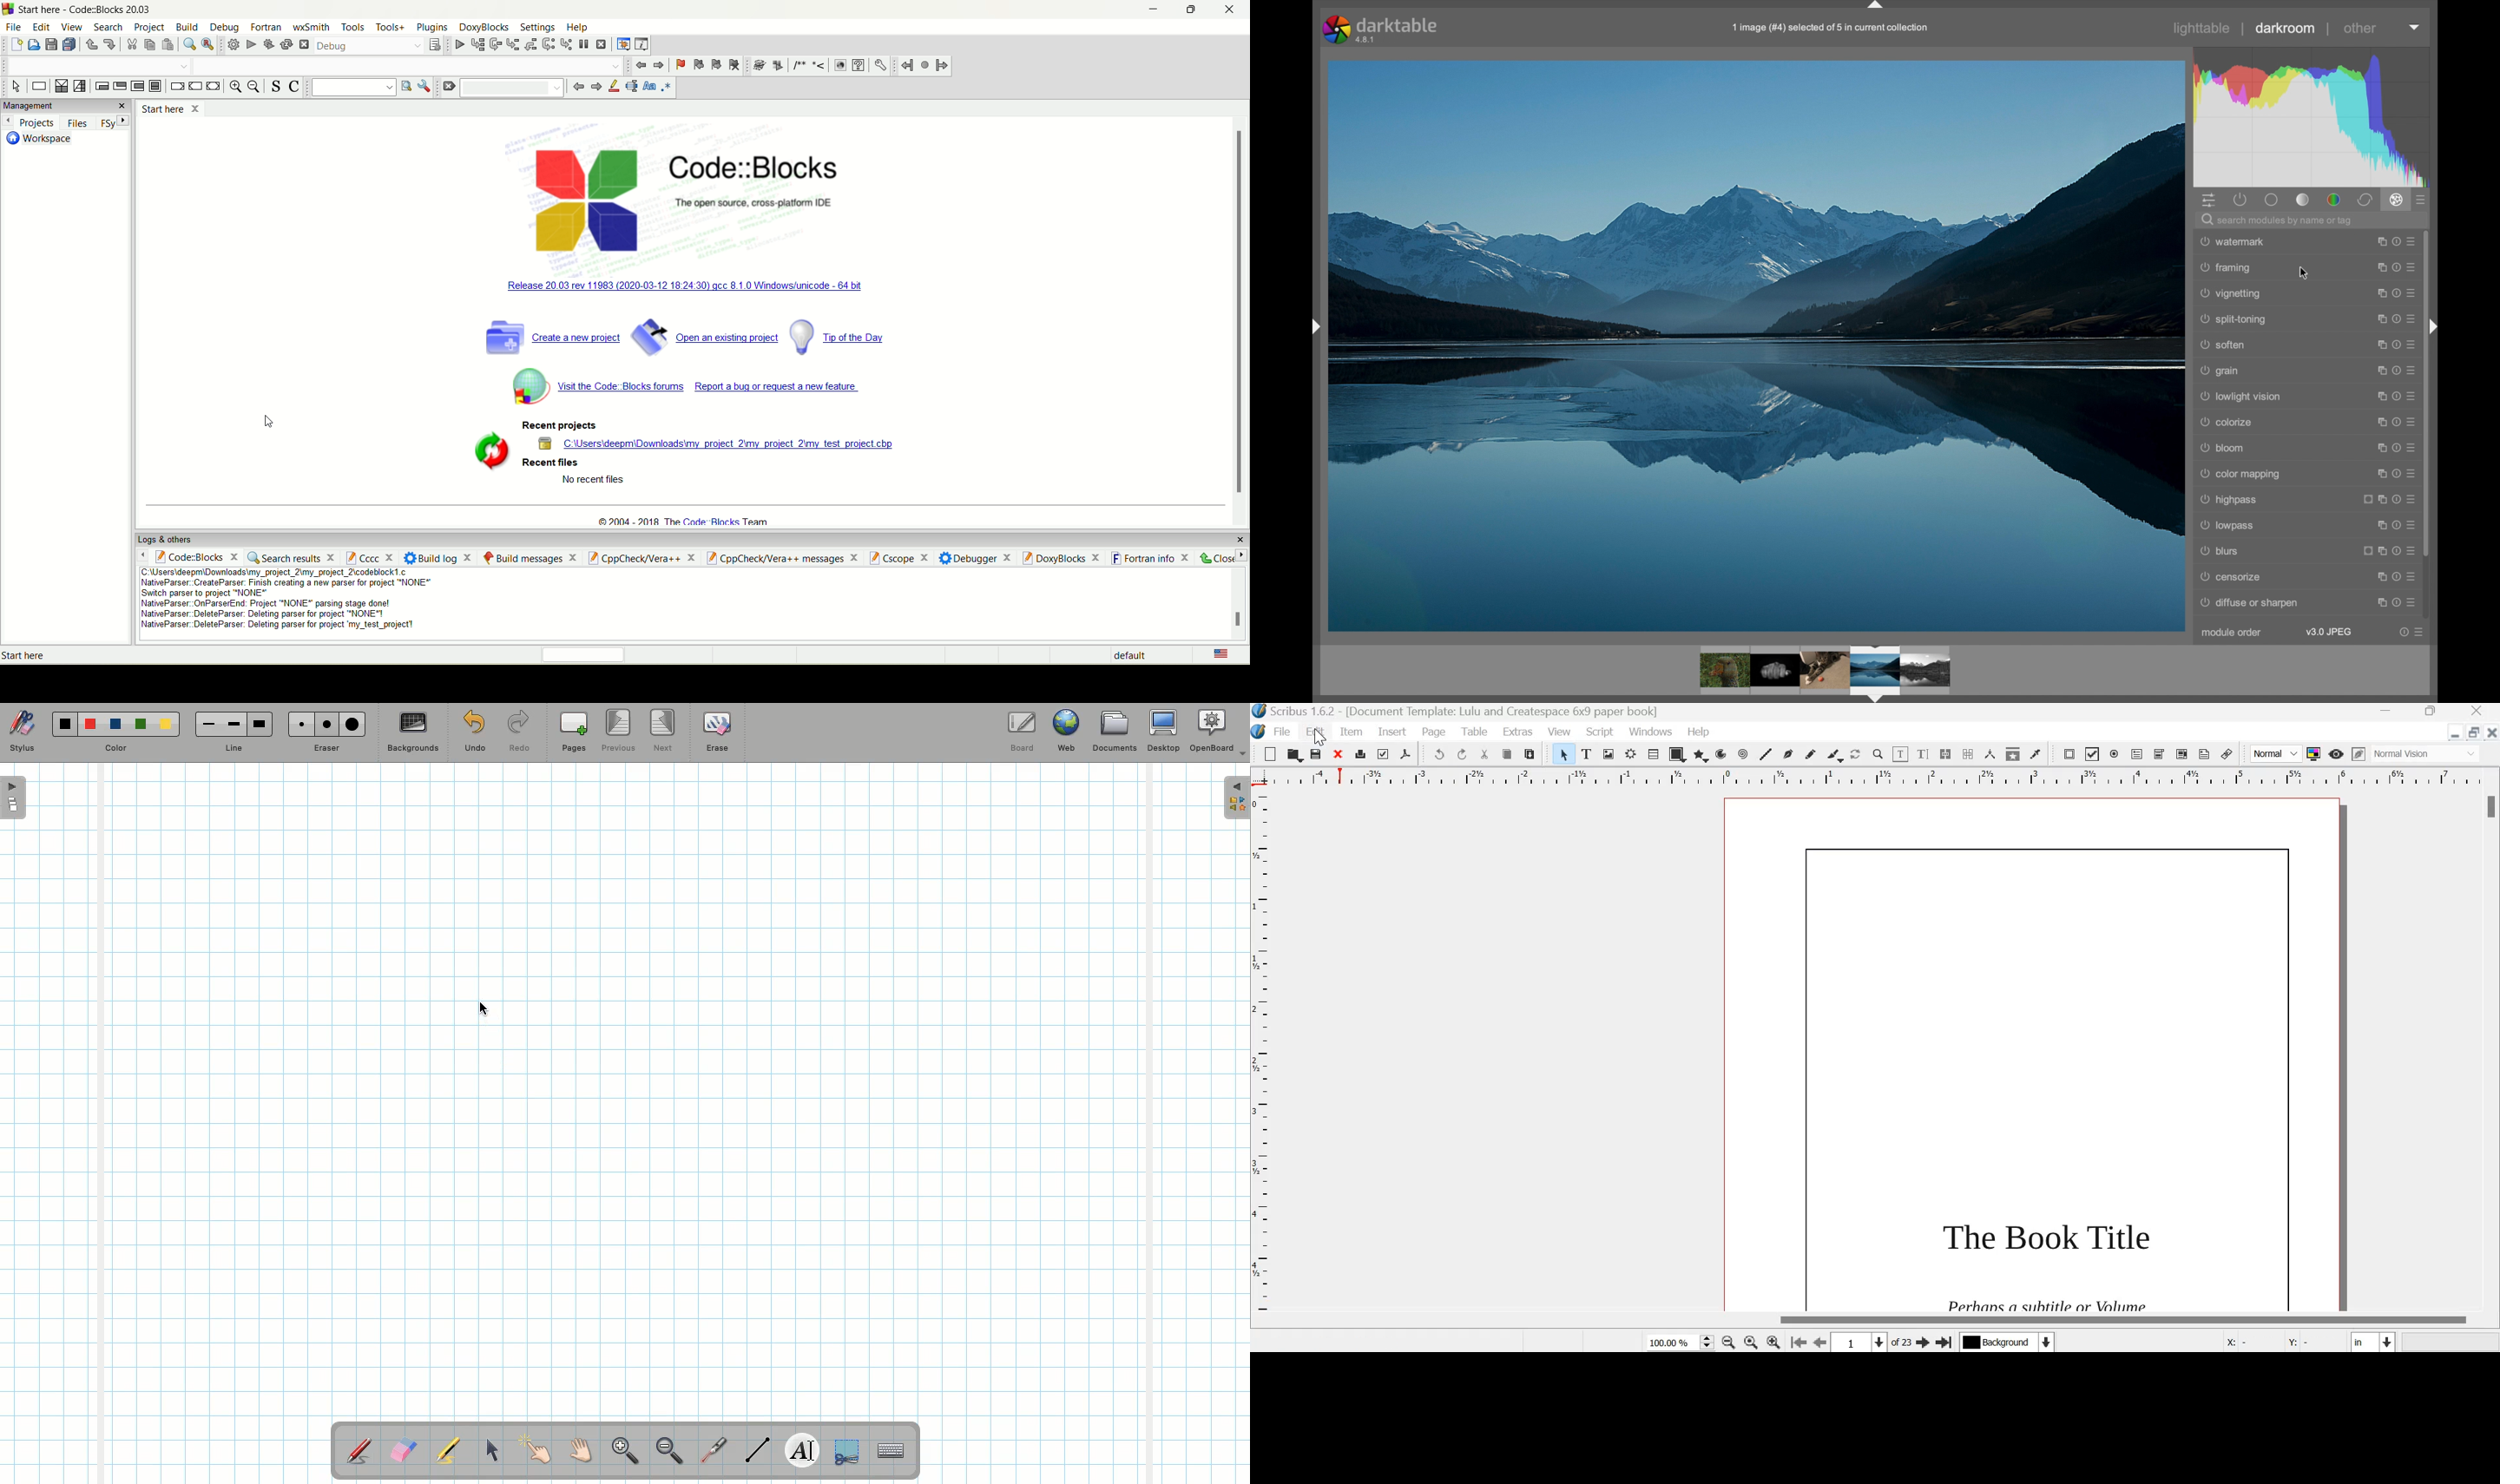  Describe the element at coordinates (2362, 29) in the screenshot. I see `other` at that location.